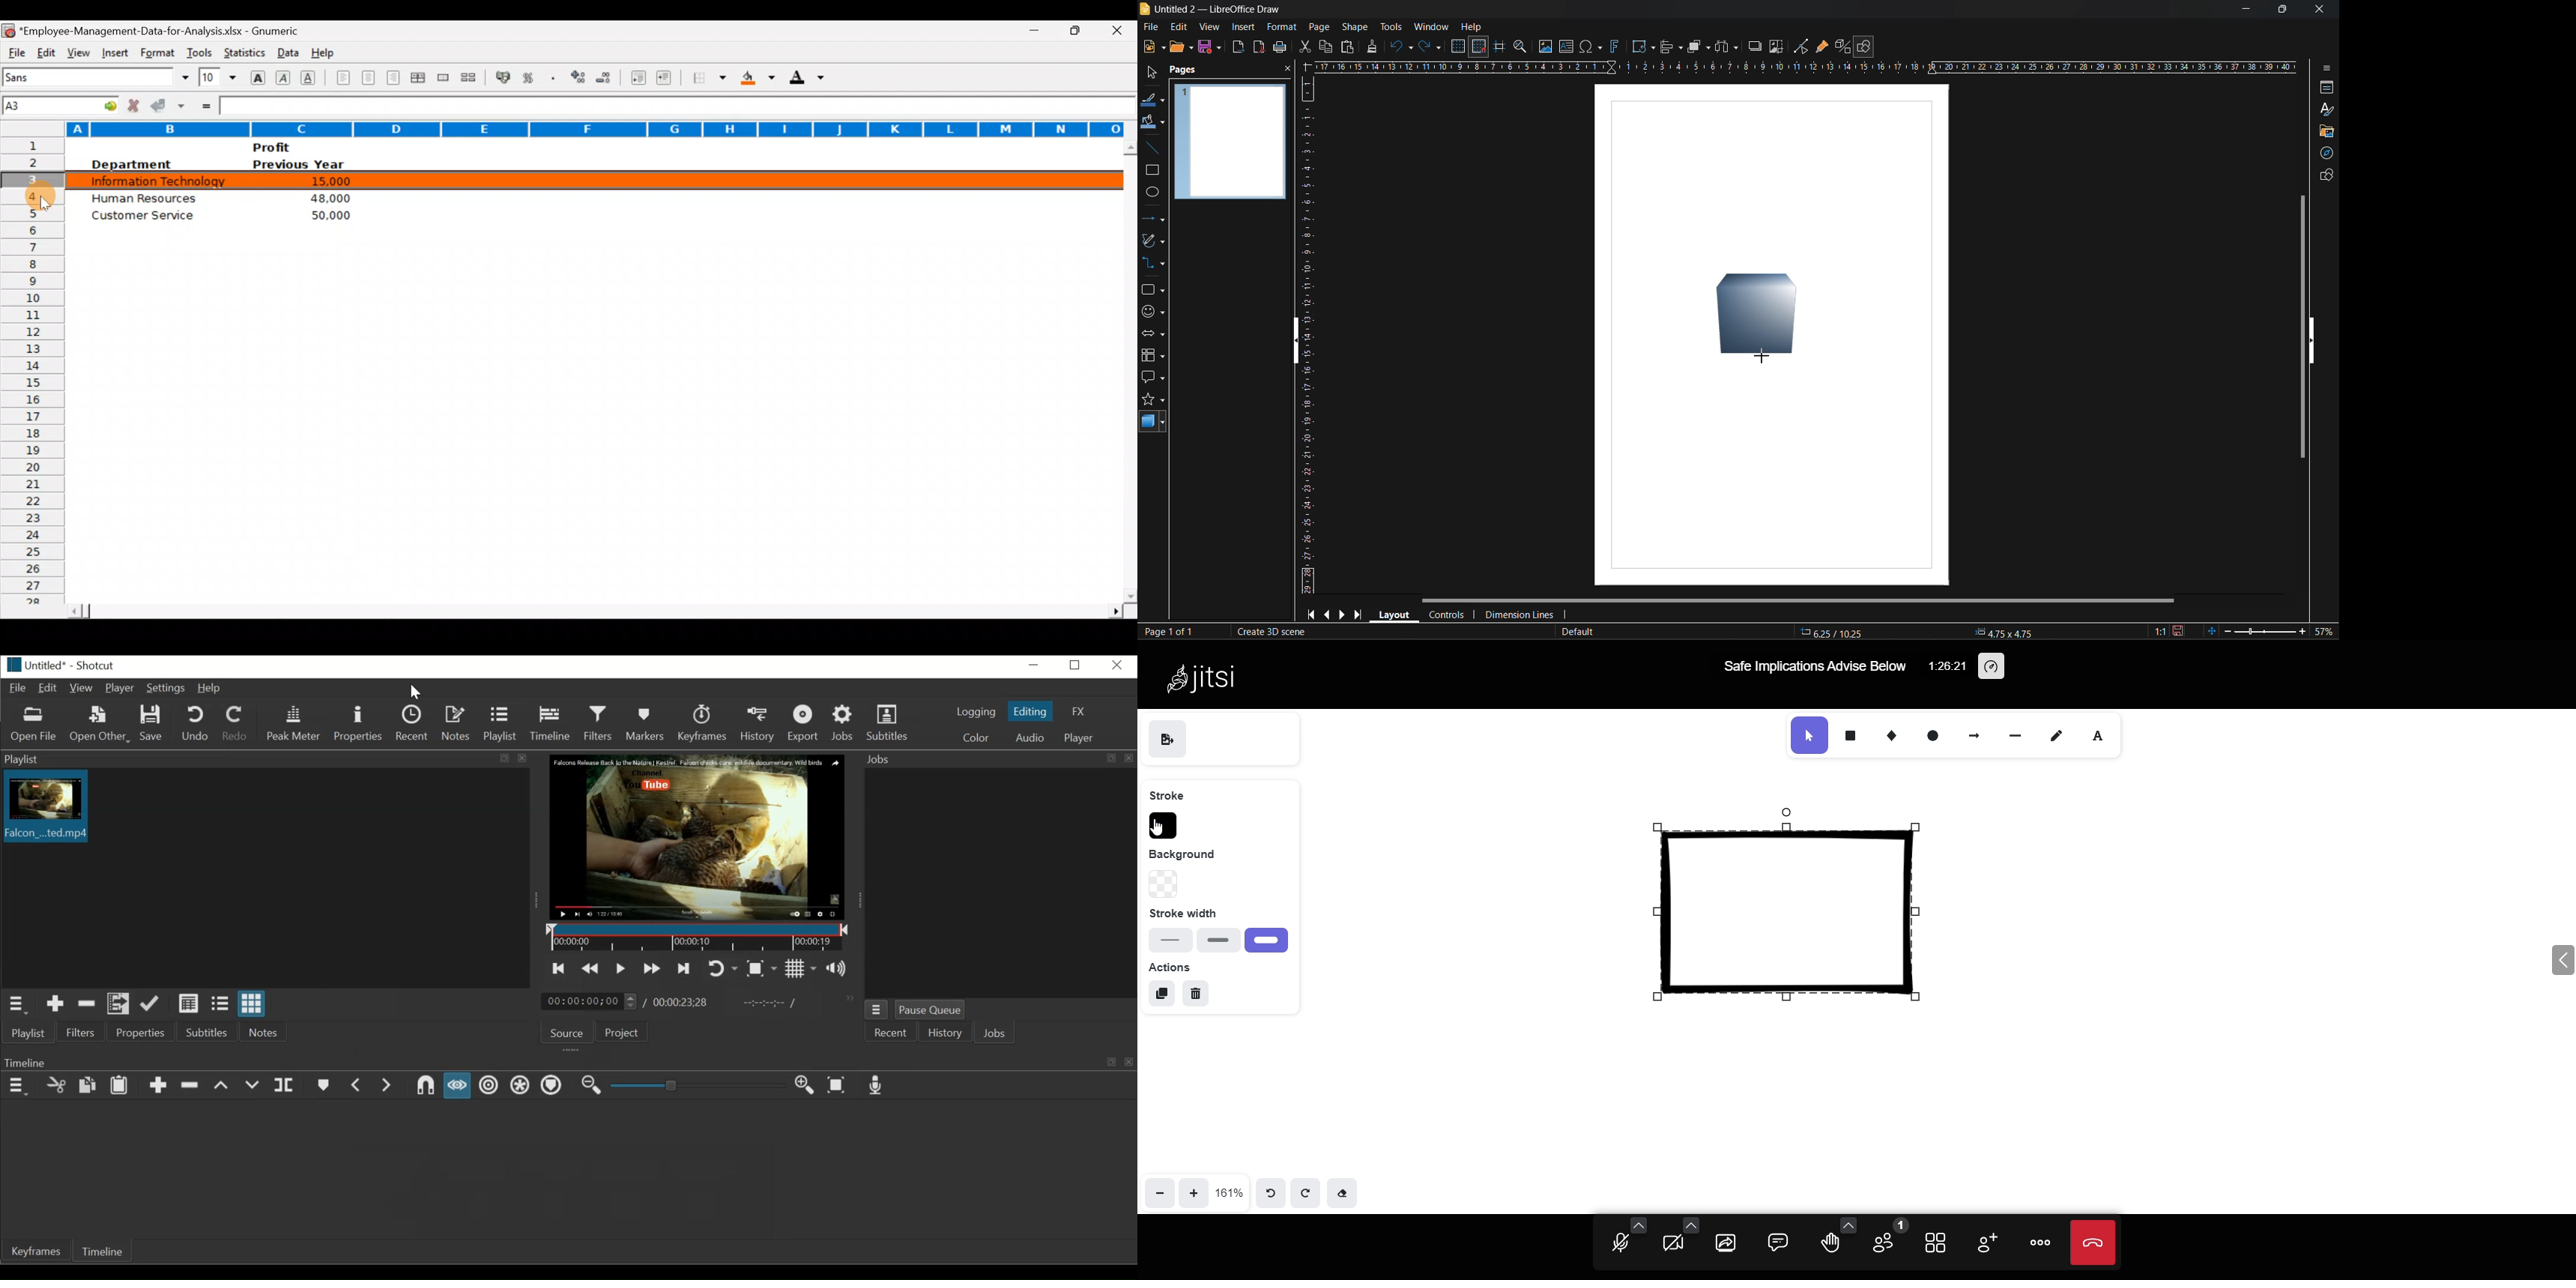 The image size is (2576, 1288). I want to click on vertical scroll bar, so click(2303, 326).